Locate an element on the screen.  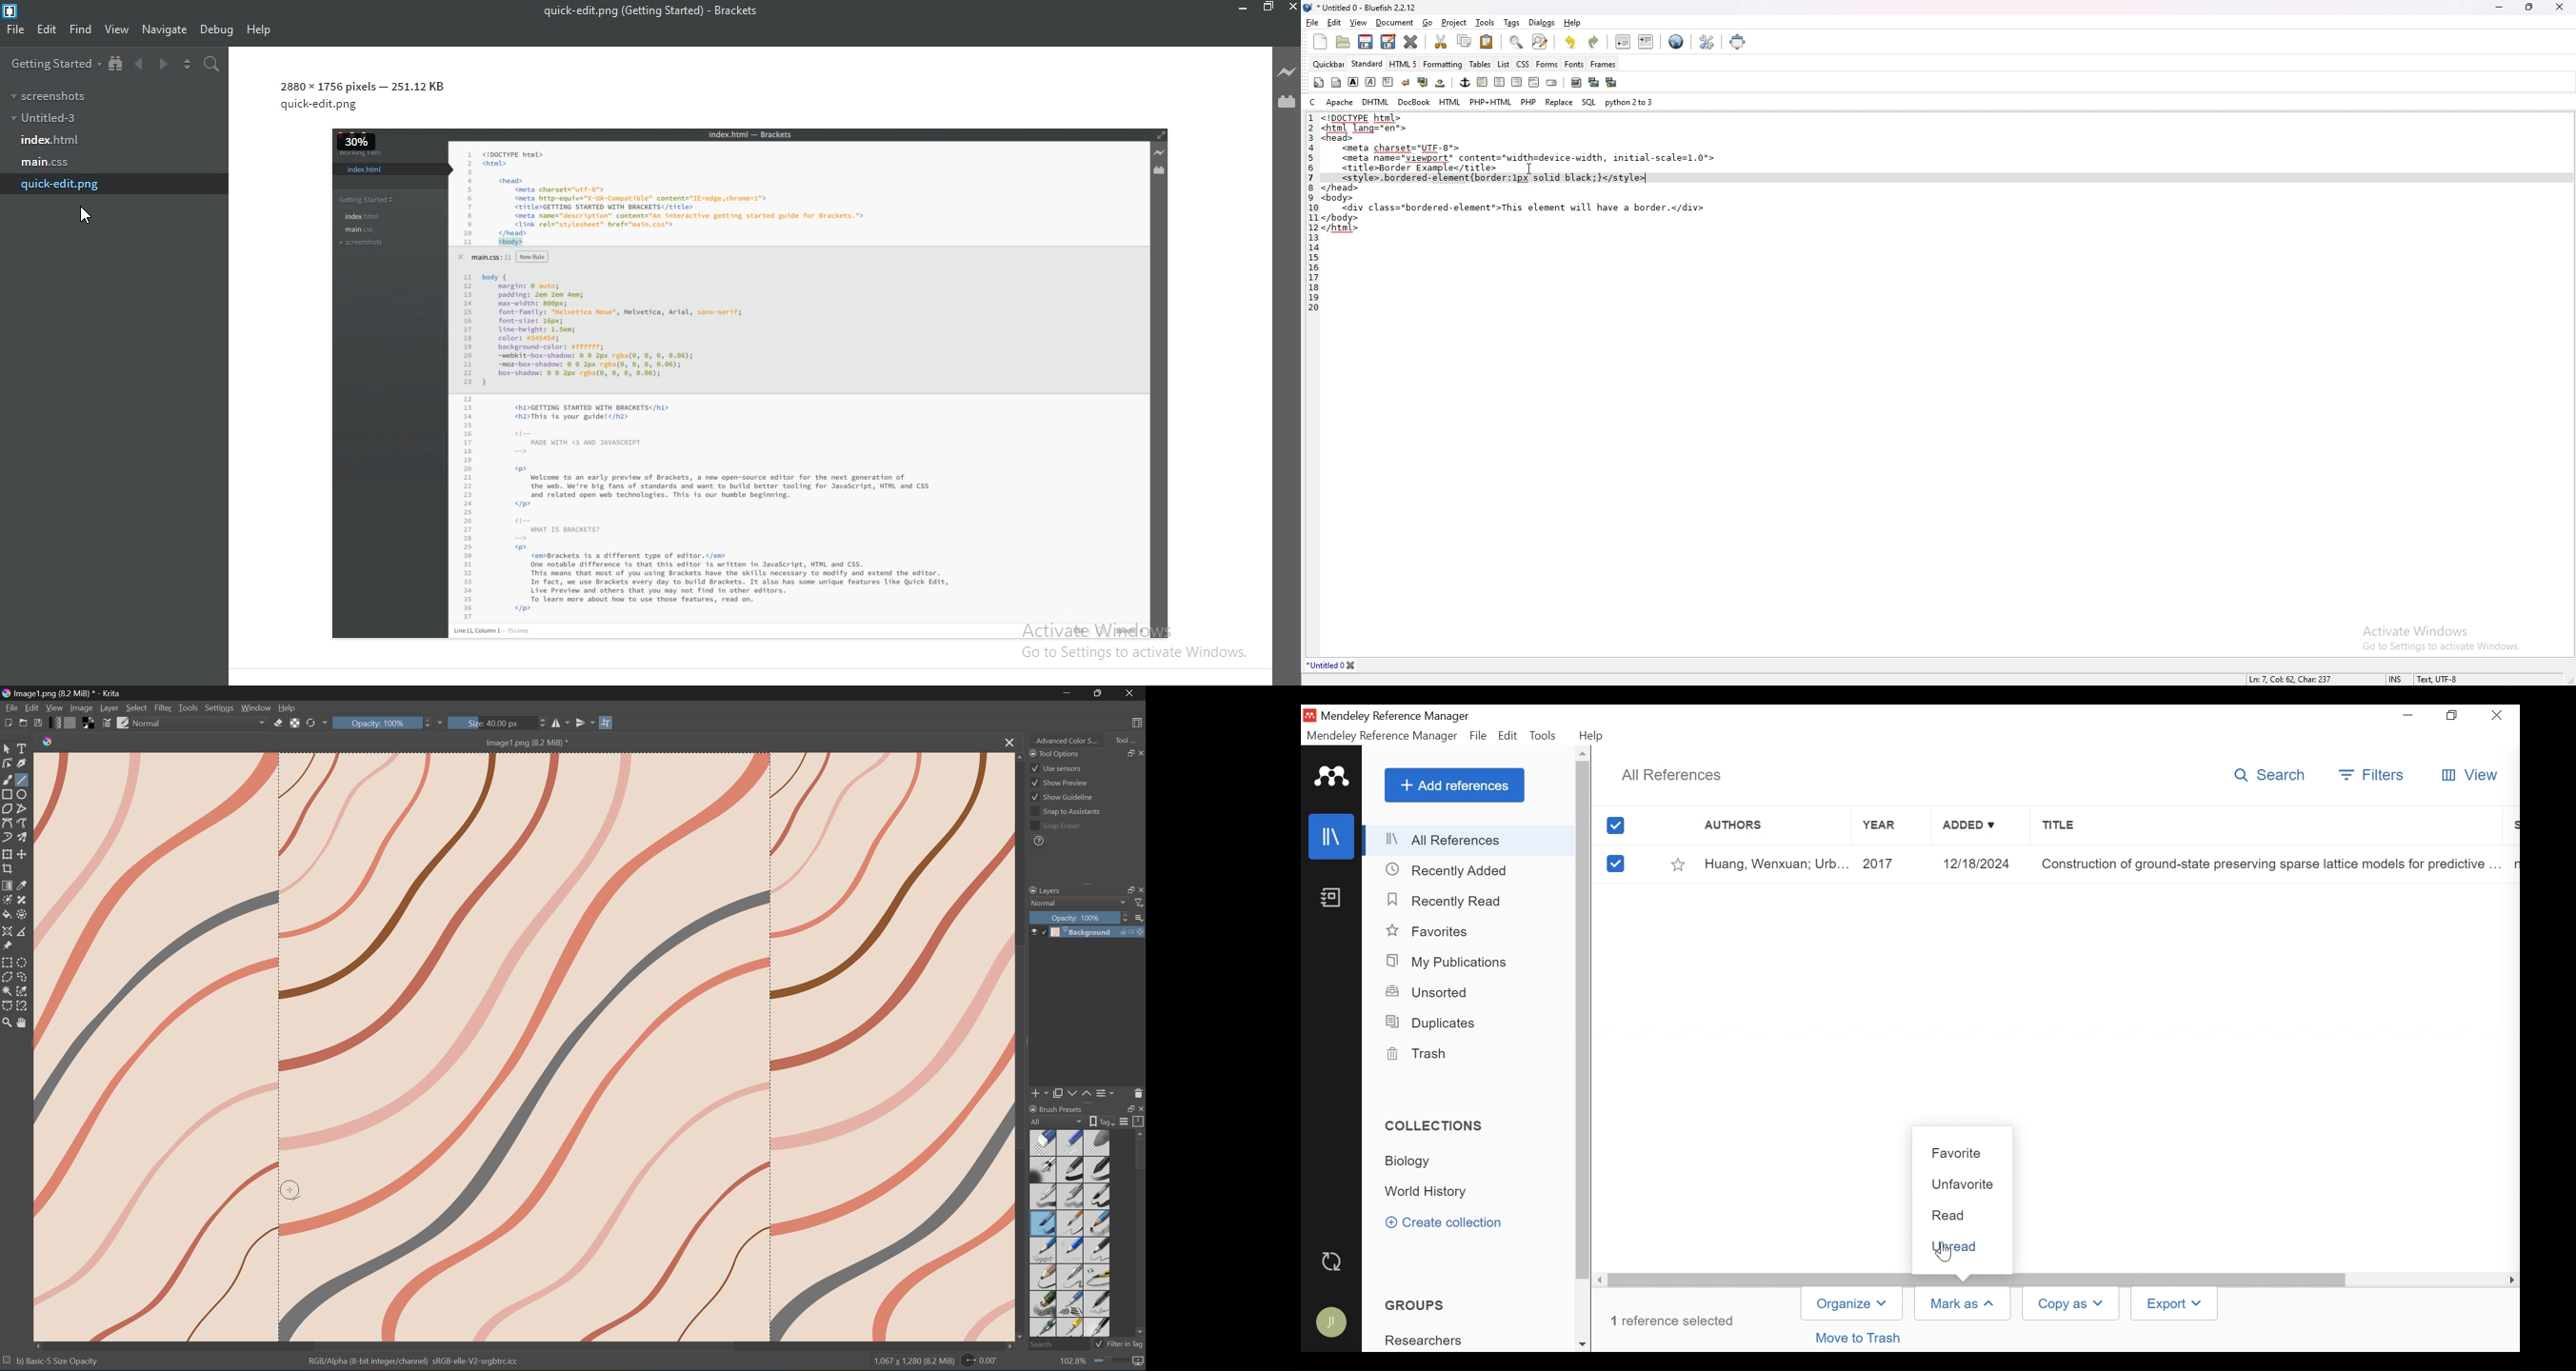
Edit is located at coordinates (1507, 736).